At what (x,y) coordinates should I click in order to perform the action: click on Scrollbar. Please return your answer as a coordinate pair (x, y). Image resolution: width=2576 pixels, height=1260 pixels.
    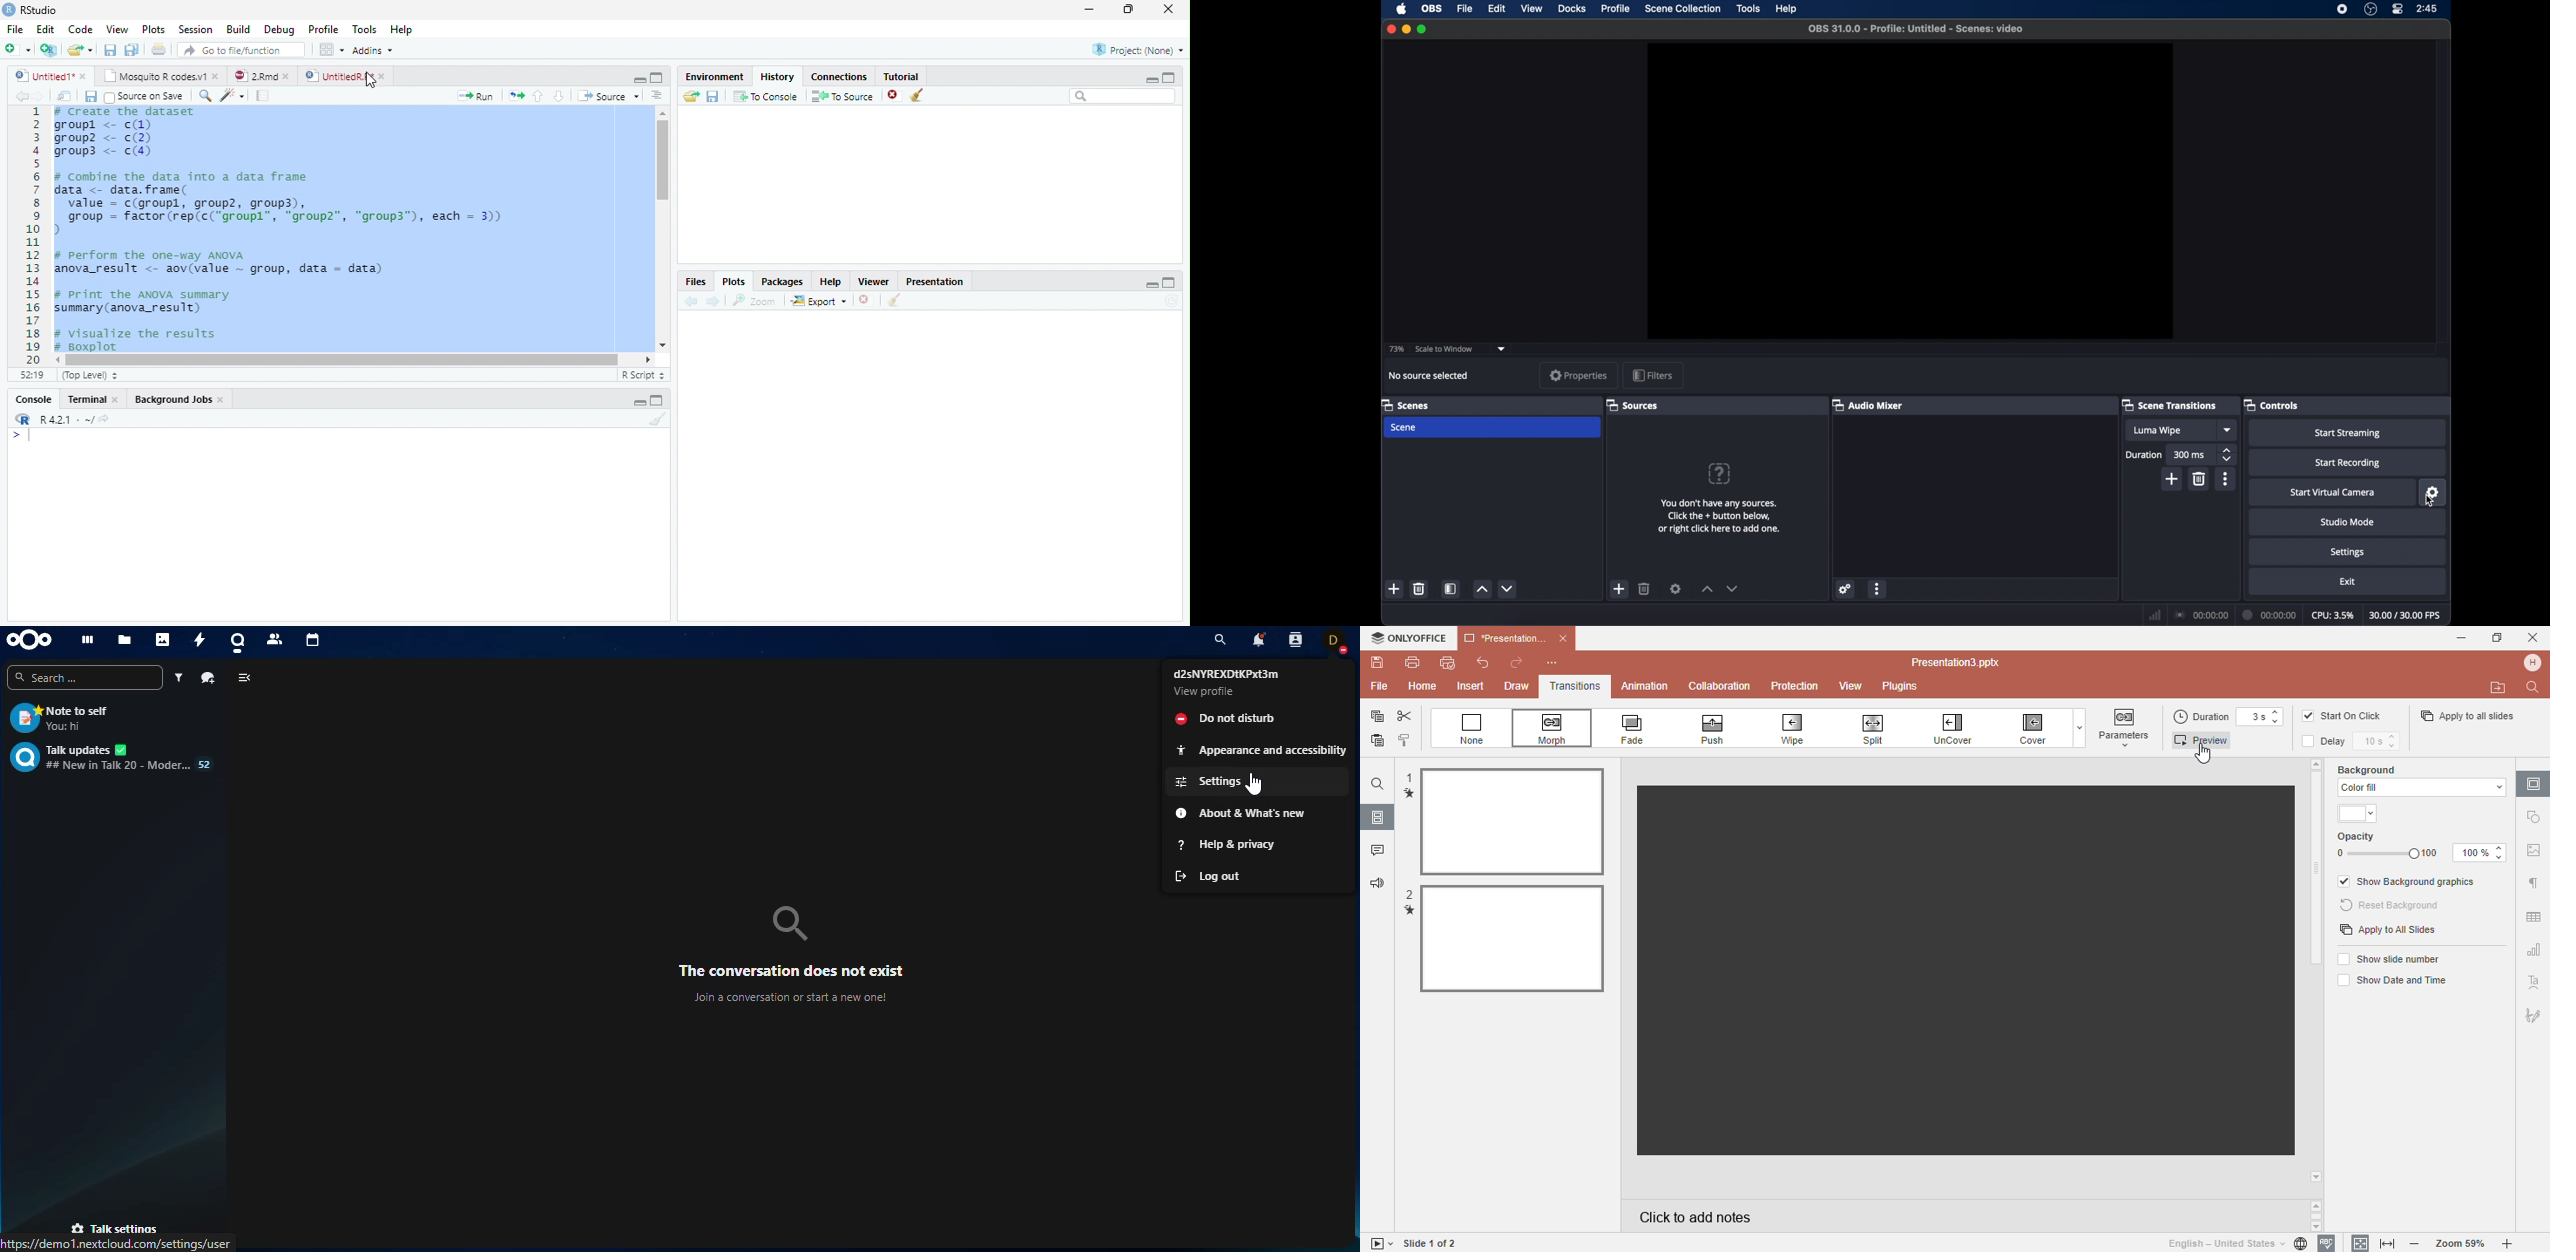
    Looking at the image, I should click on (661, 230).